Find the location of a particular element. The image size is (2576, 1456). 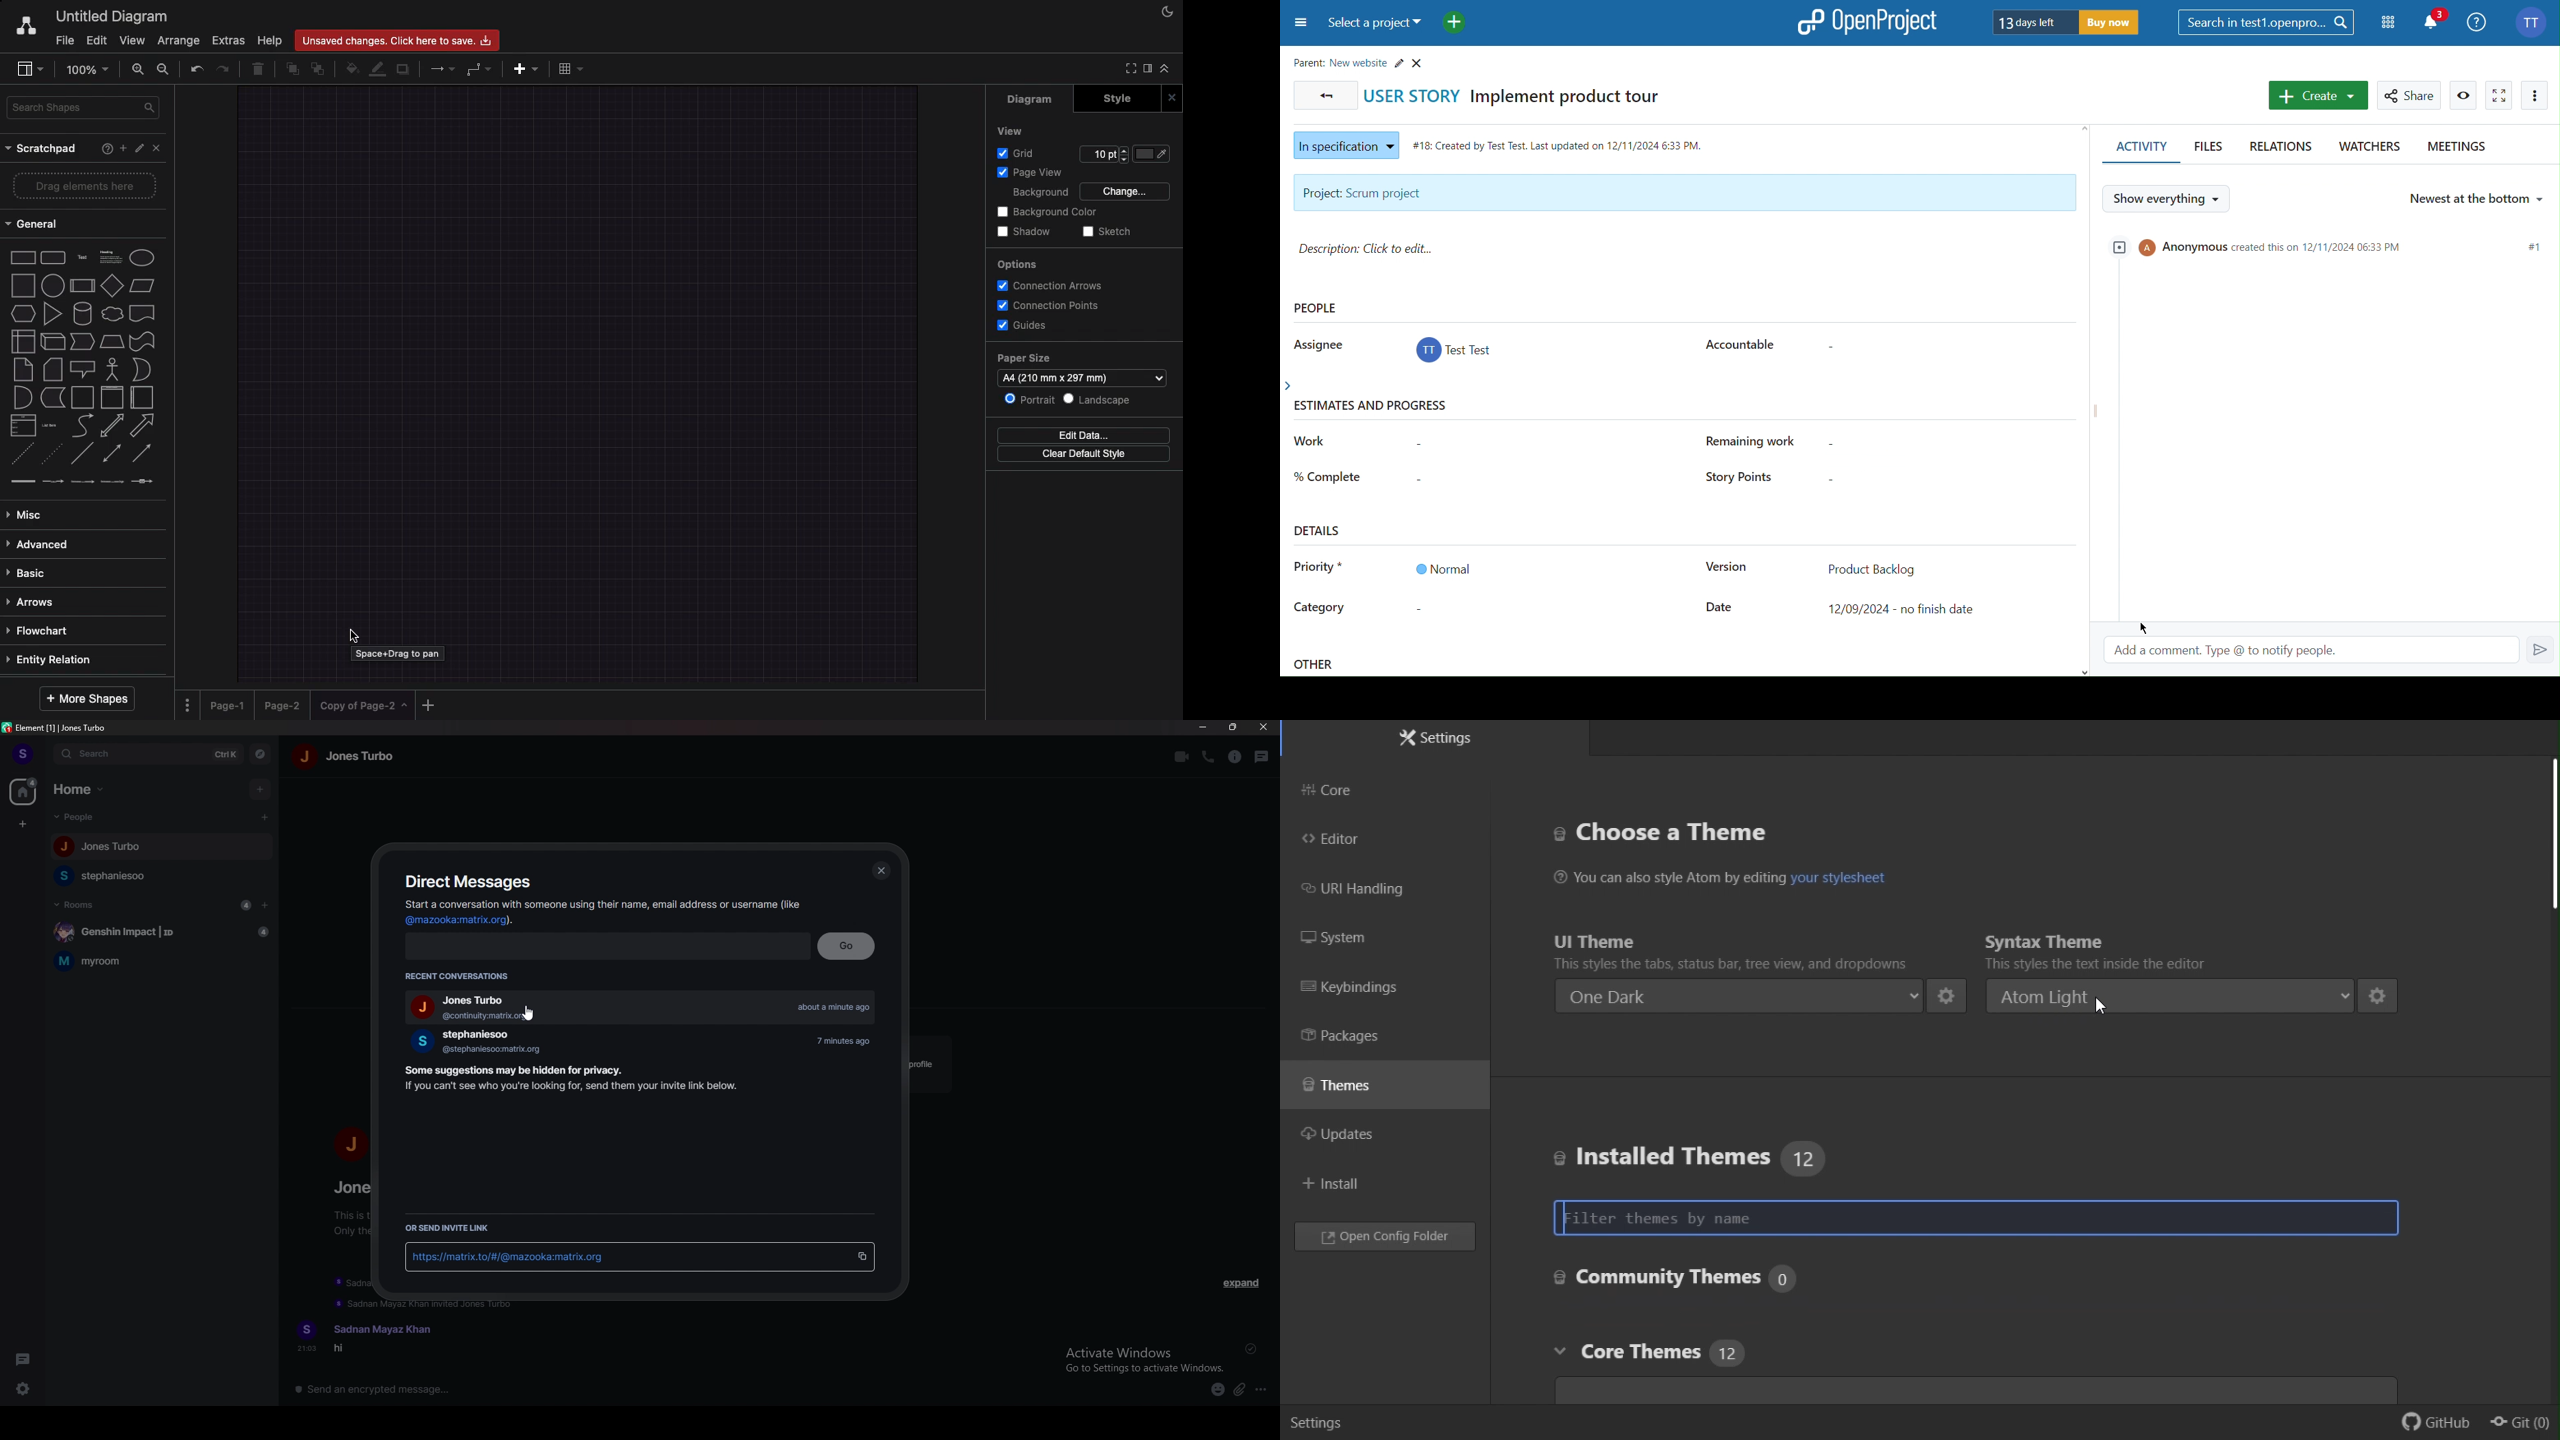

Flowchart is located at coordinates (42, 632).